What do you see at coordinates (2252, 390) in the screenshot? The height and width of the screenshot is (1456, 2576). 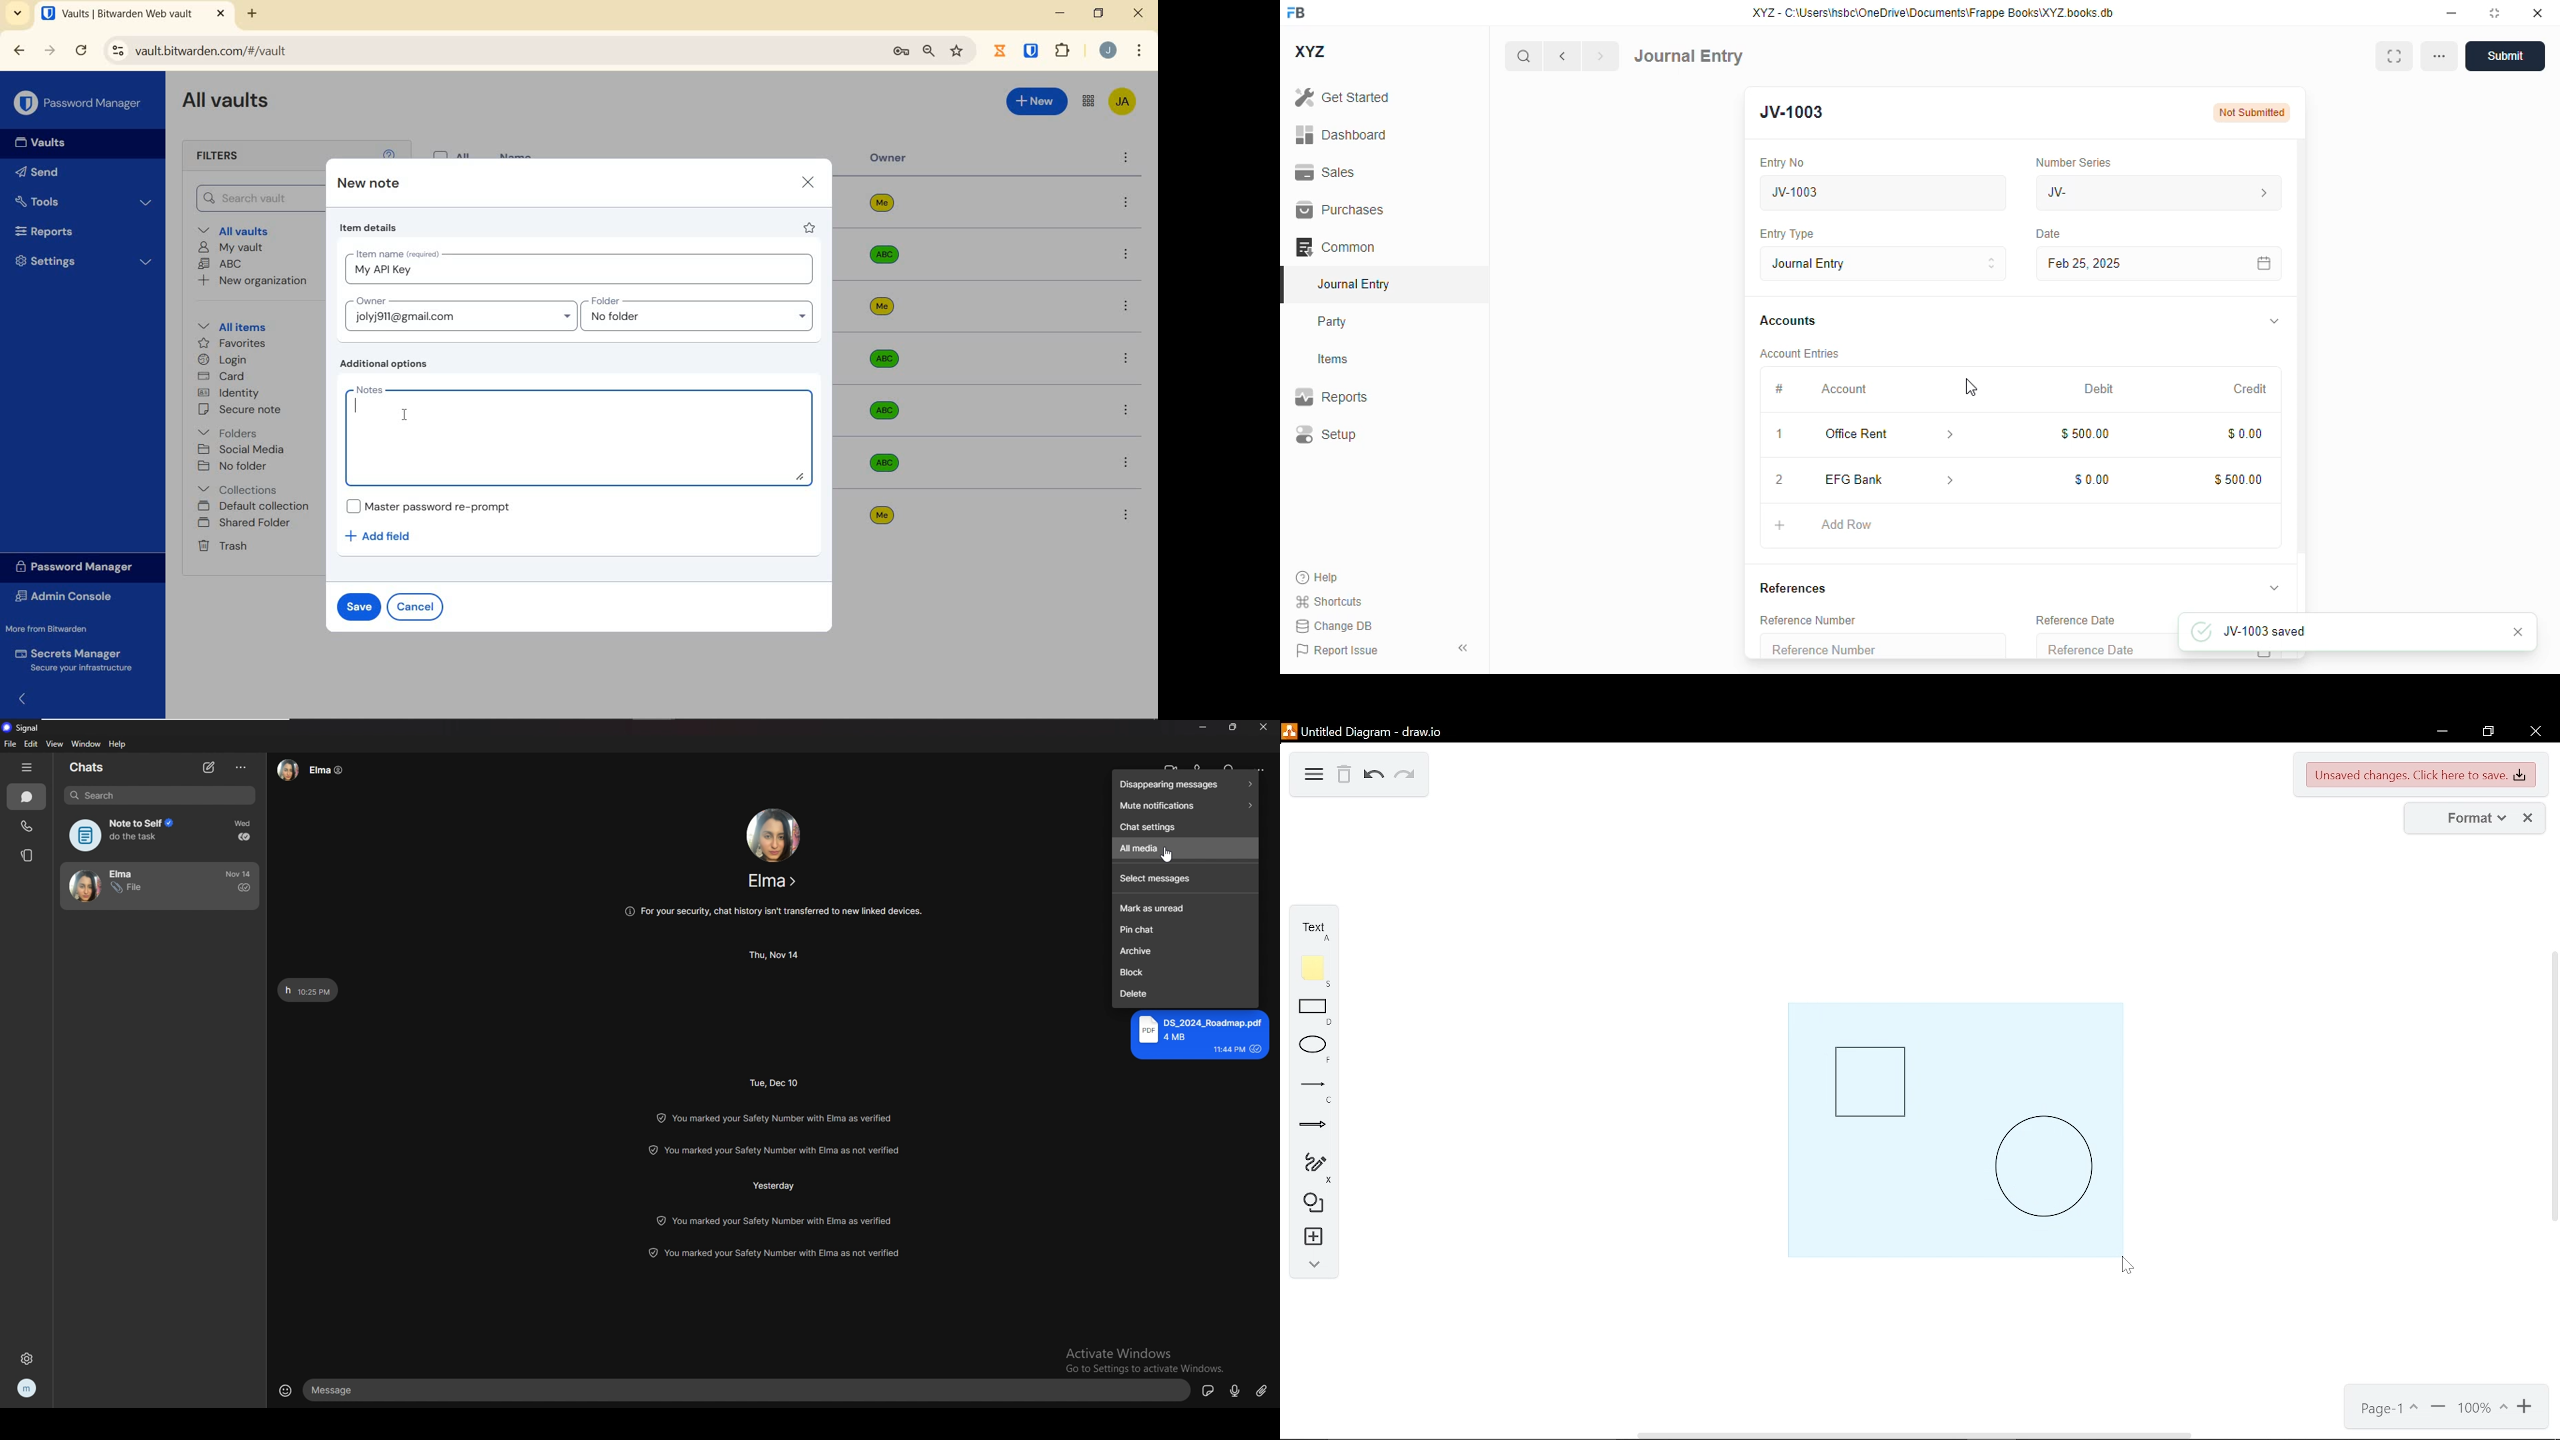 I see `credit` at bounding box center [2252, 390].